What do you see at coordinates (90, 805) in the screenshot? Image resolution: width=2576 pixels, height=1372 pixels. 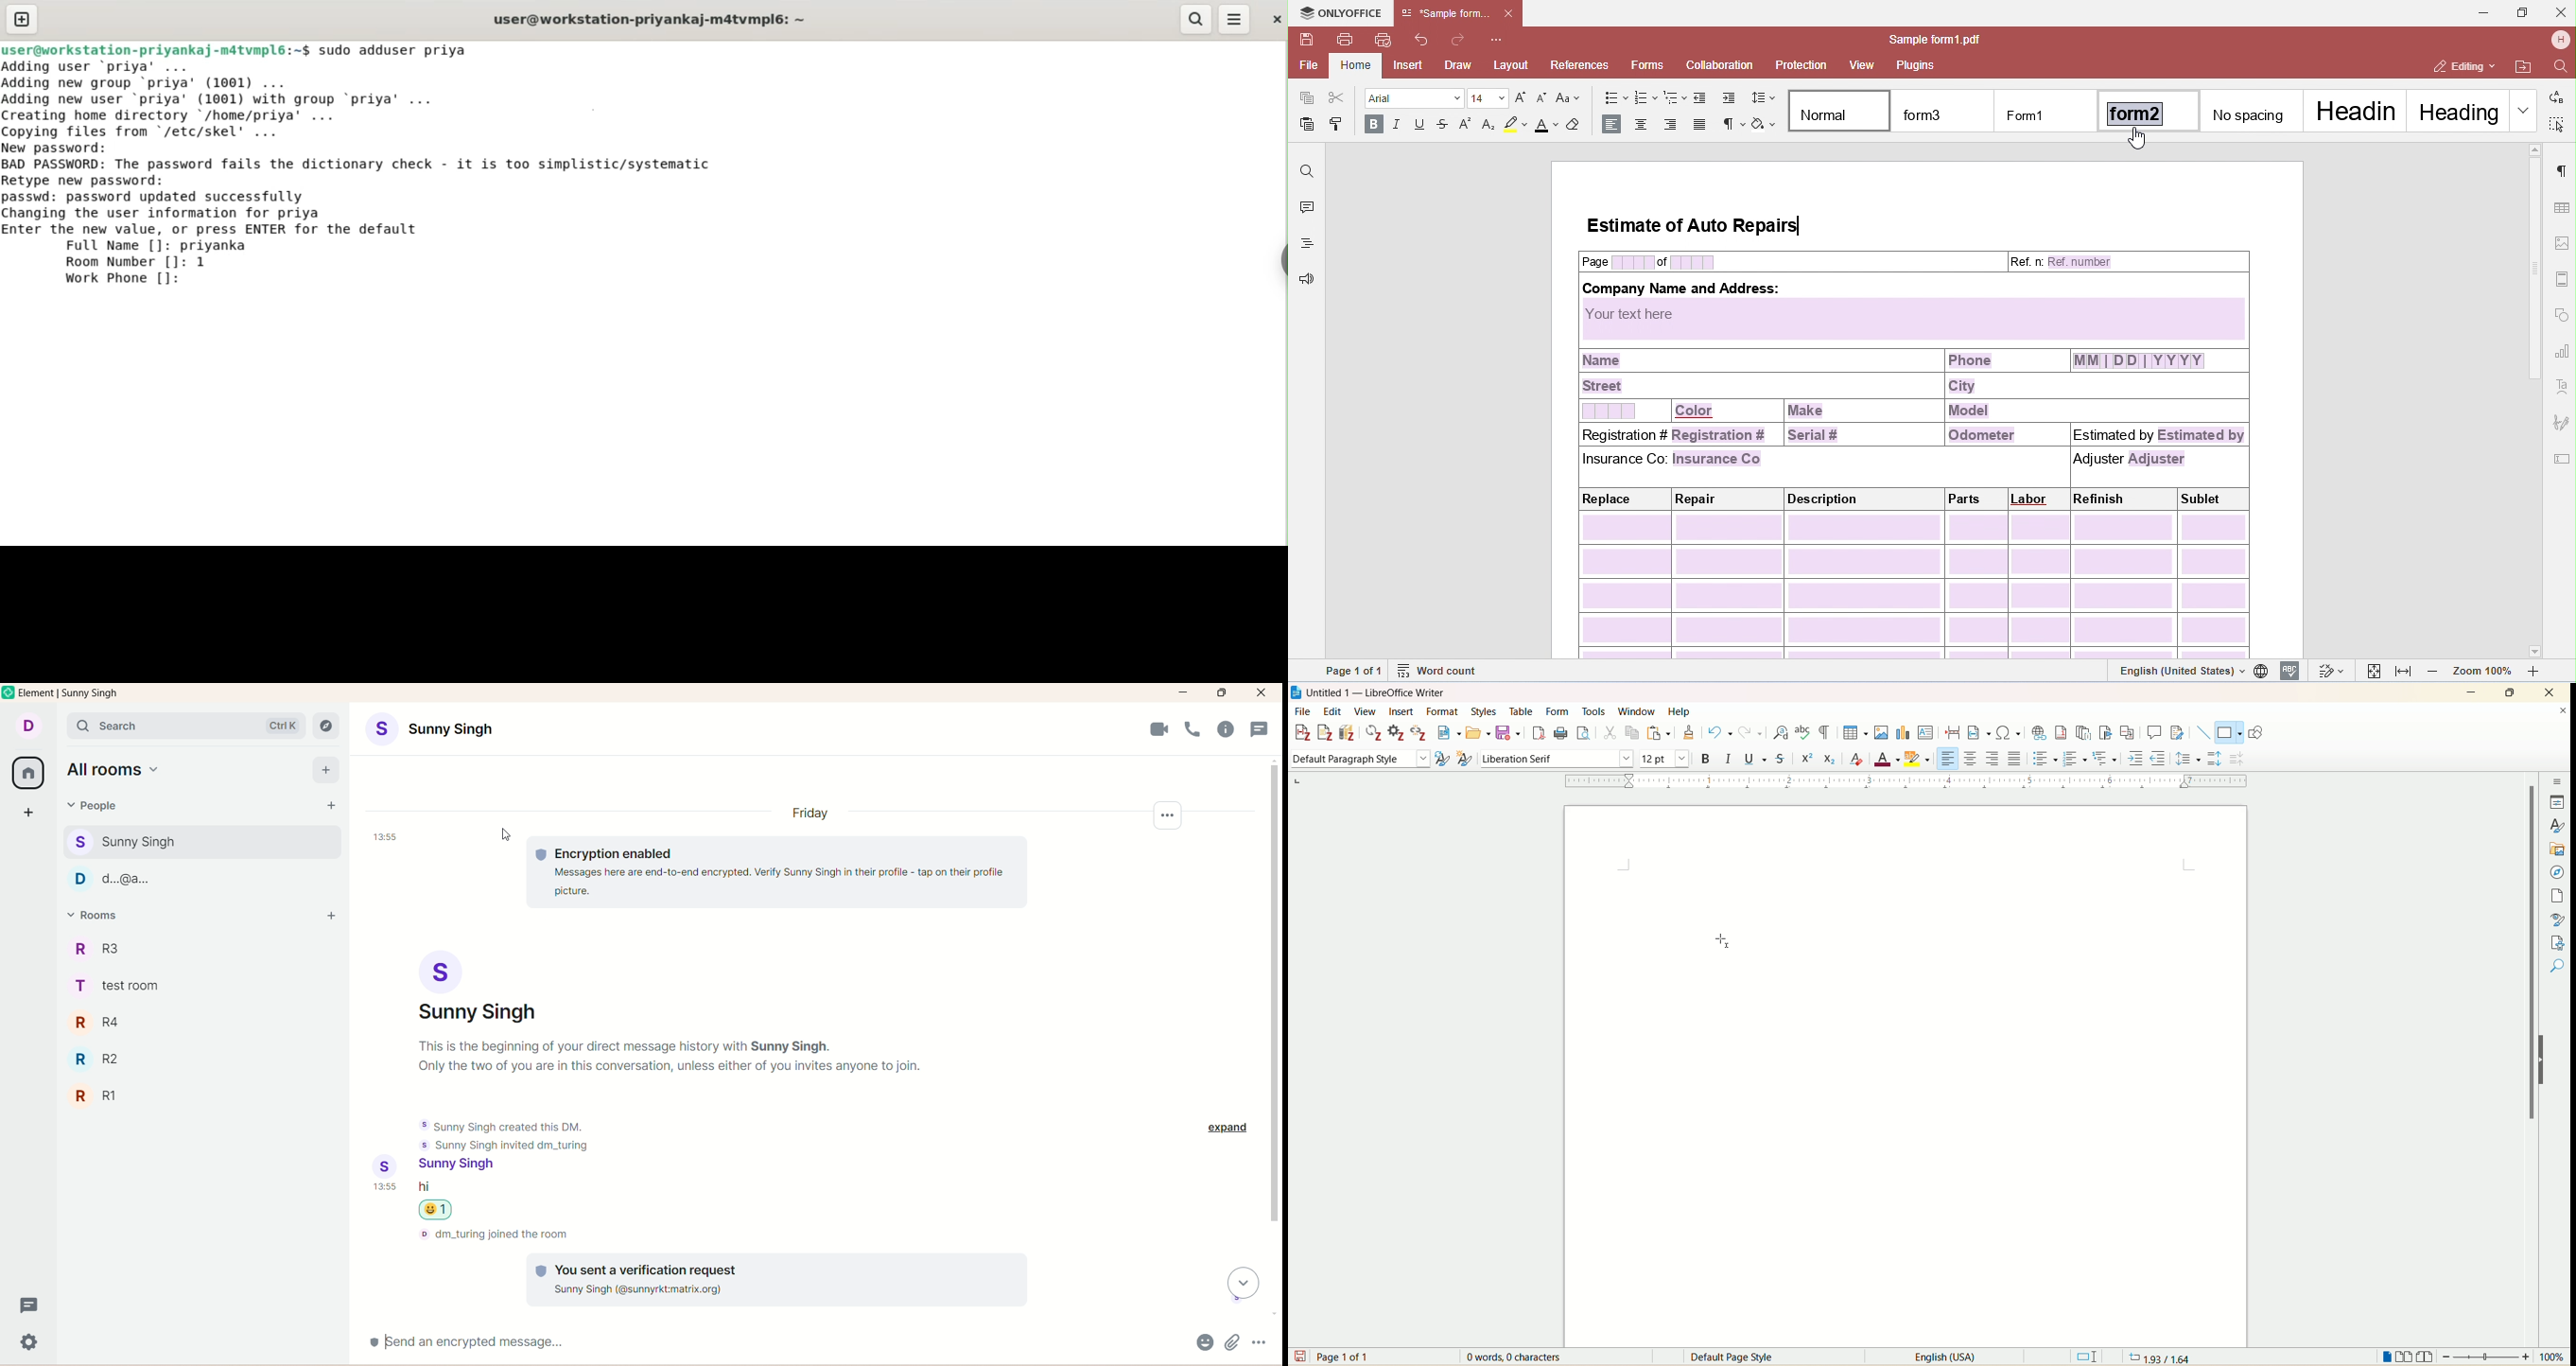 I see `people` at bounding box center [90, 805].